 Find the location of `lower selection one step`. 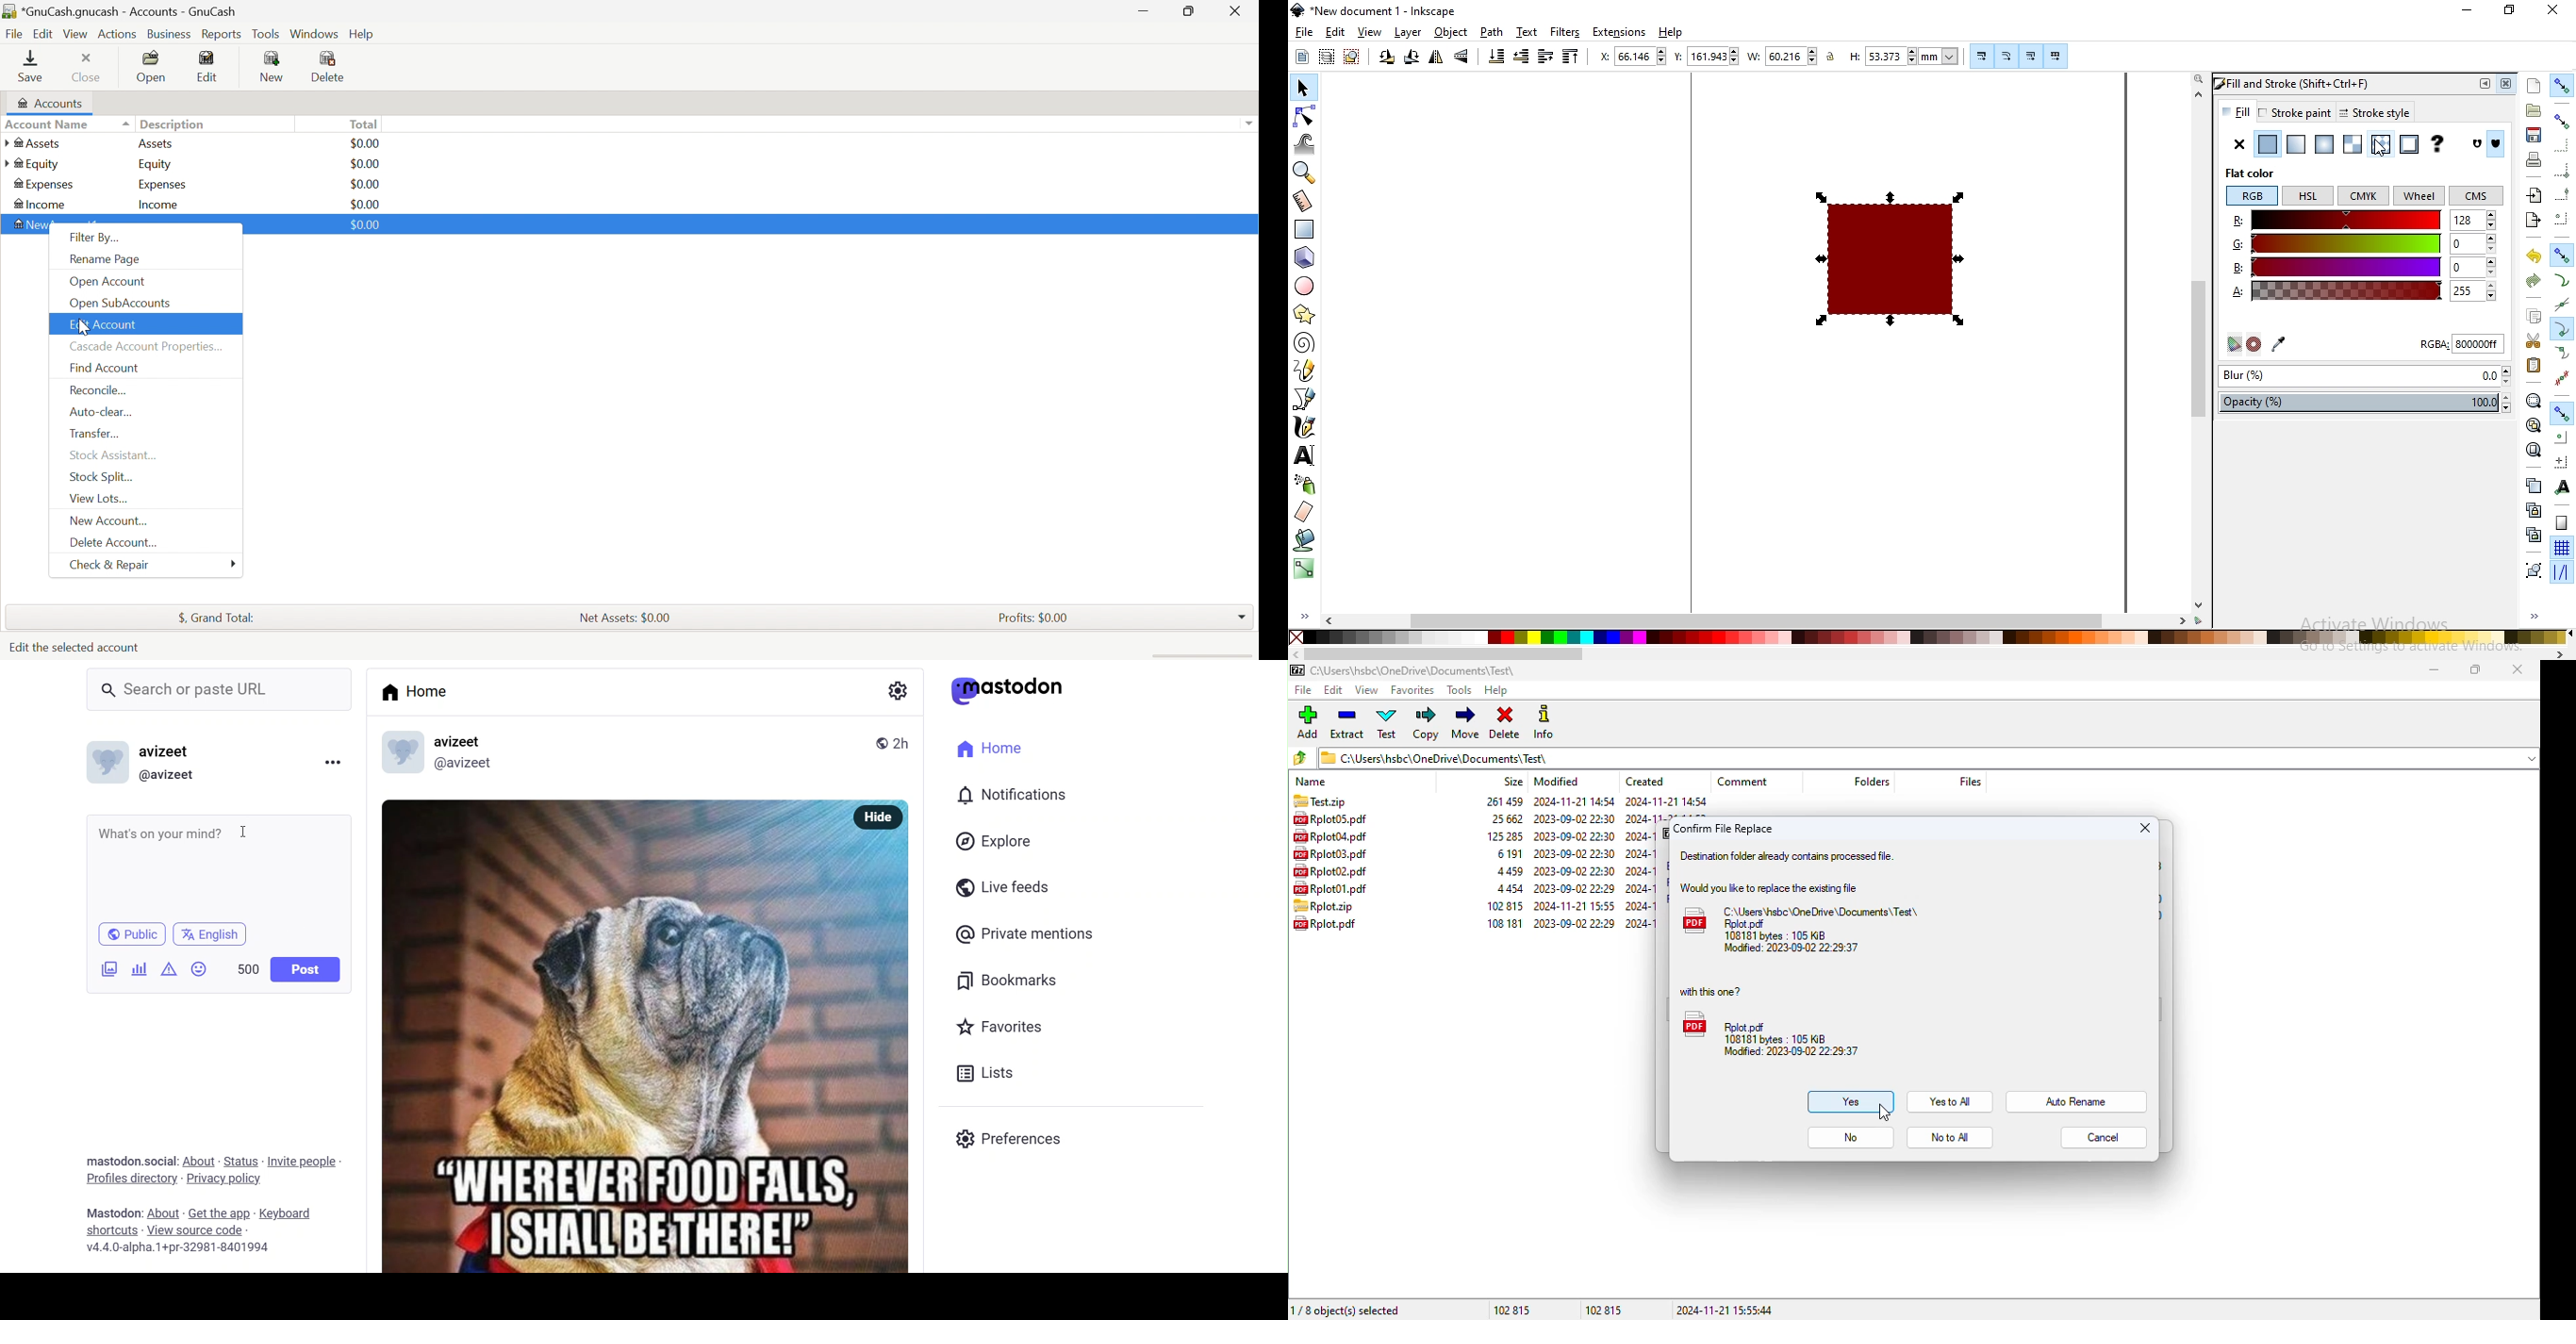

lower selection one step is located at coordinates (1521, 58).